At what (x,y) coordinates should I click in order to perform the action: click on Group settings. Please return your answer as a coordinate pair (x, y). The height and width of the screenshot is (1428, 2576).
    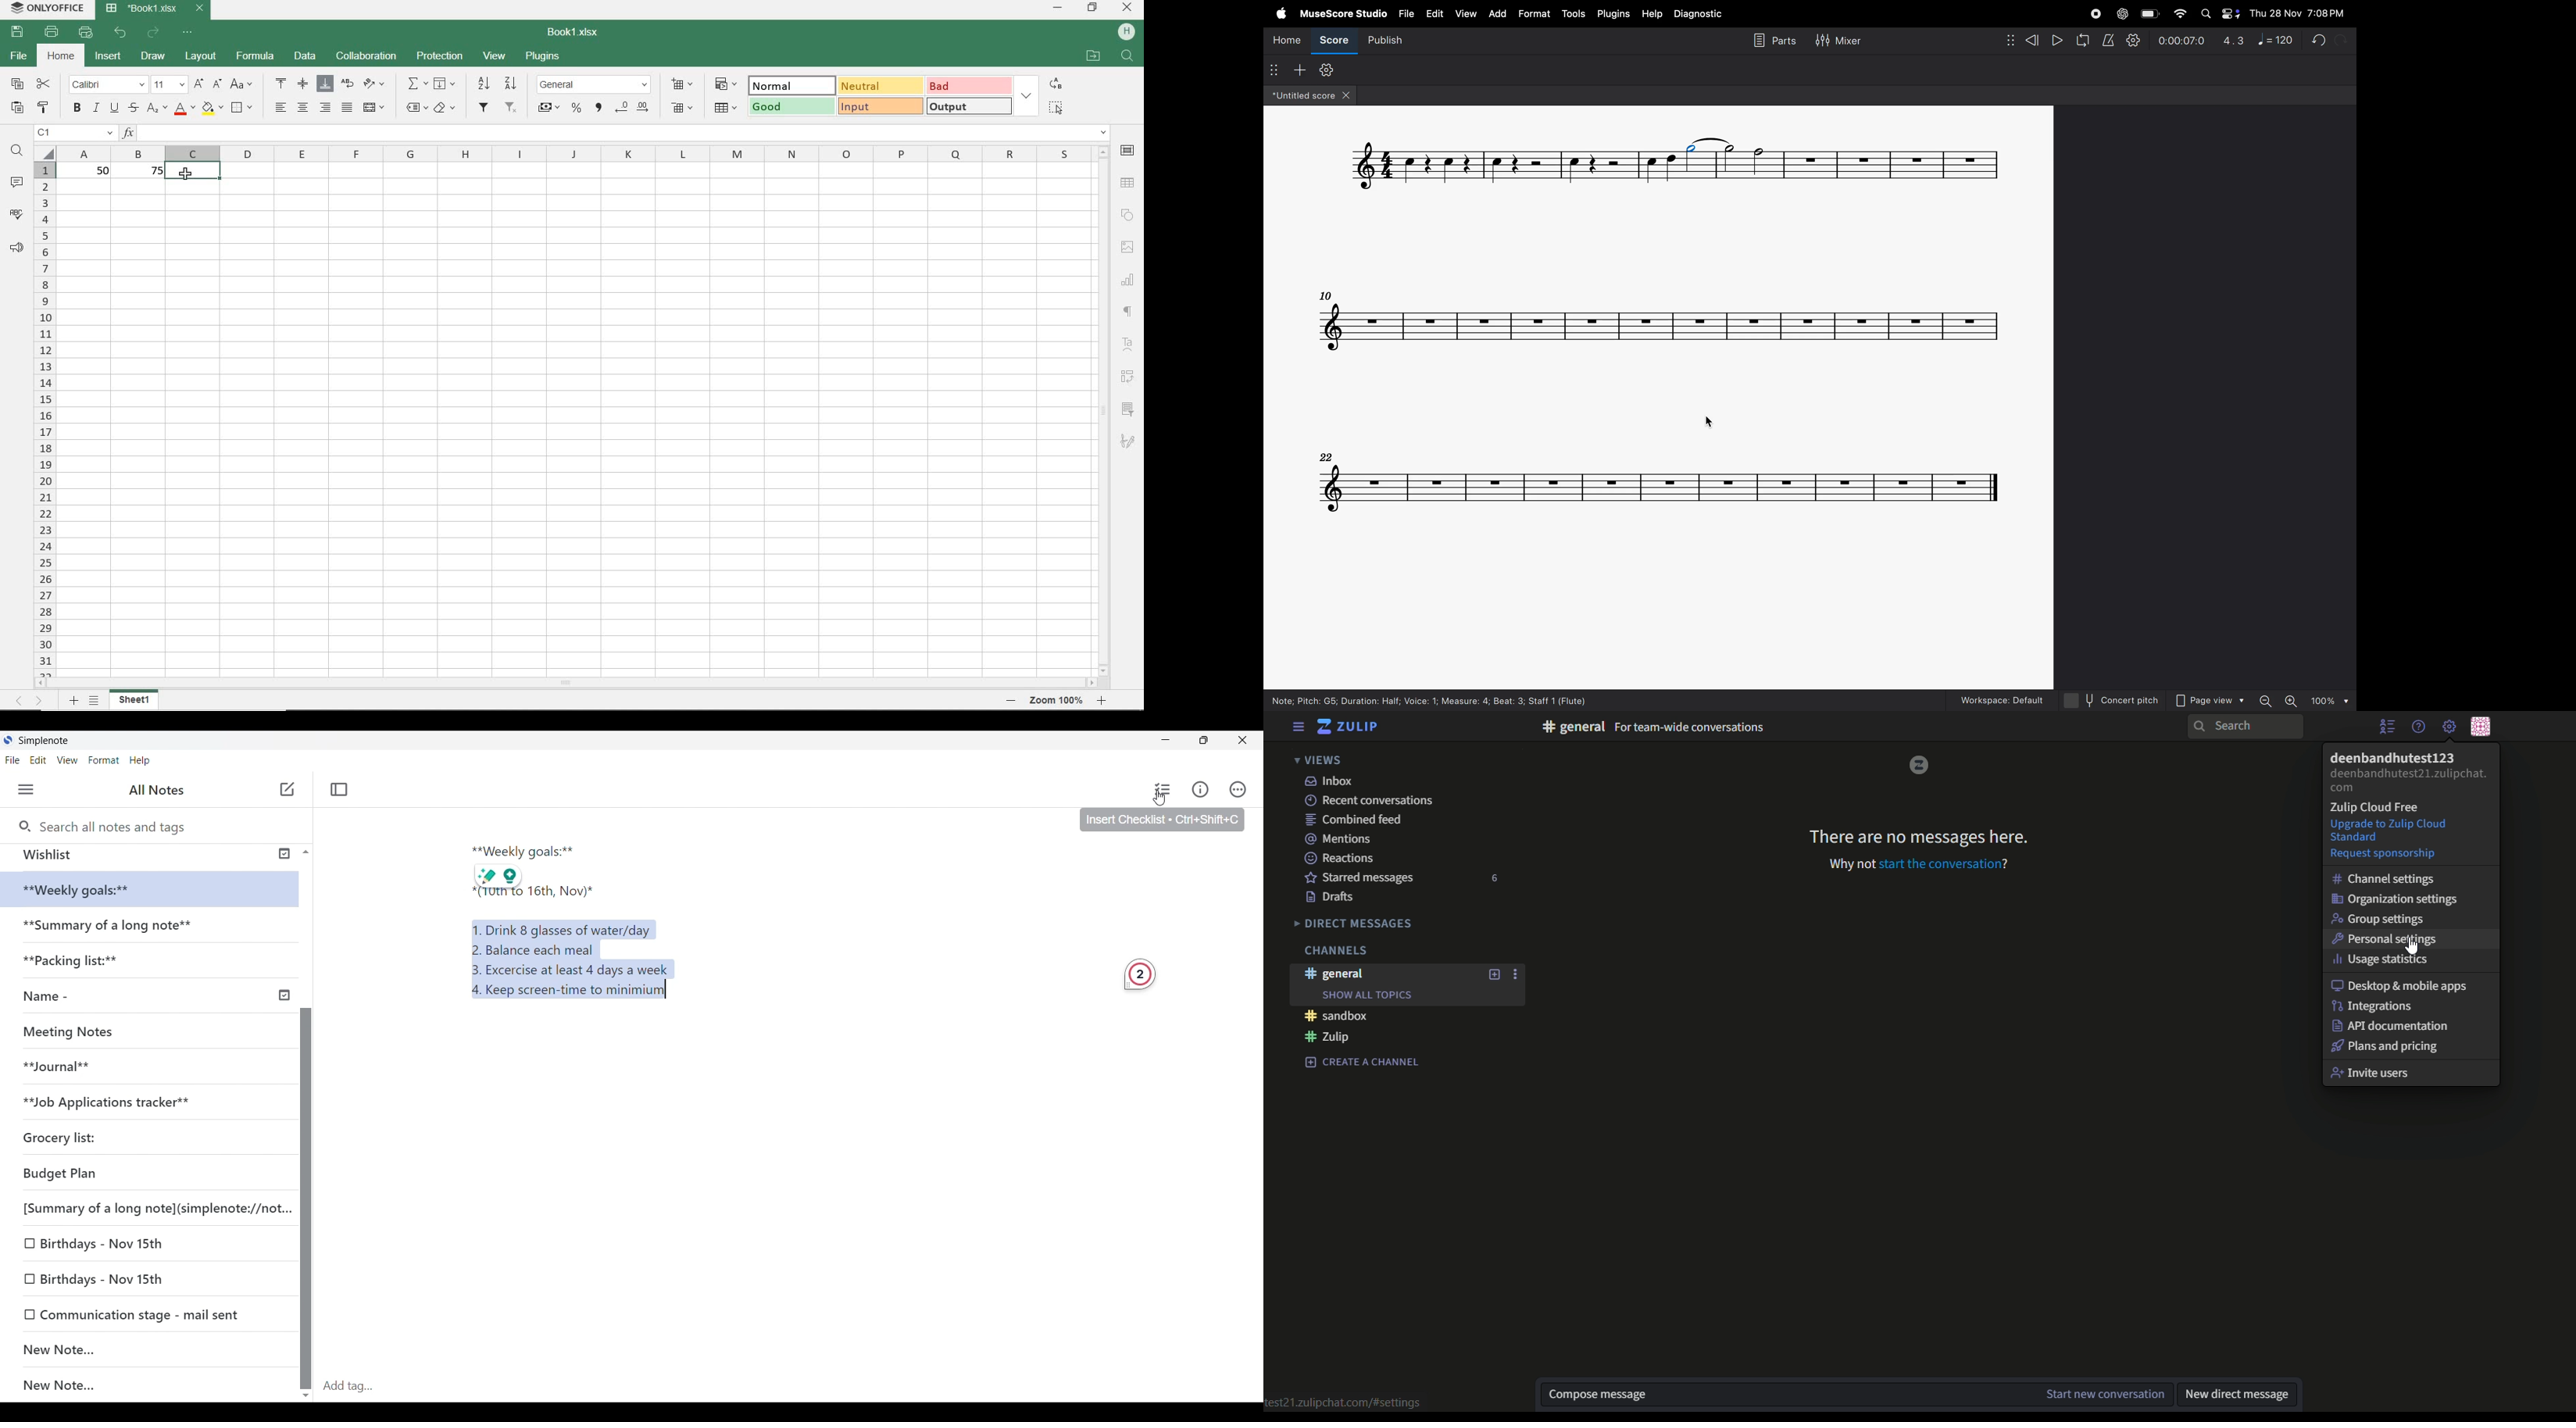
    Looking at the image, I should click on (2384, 919).